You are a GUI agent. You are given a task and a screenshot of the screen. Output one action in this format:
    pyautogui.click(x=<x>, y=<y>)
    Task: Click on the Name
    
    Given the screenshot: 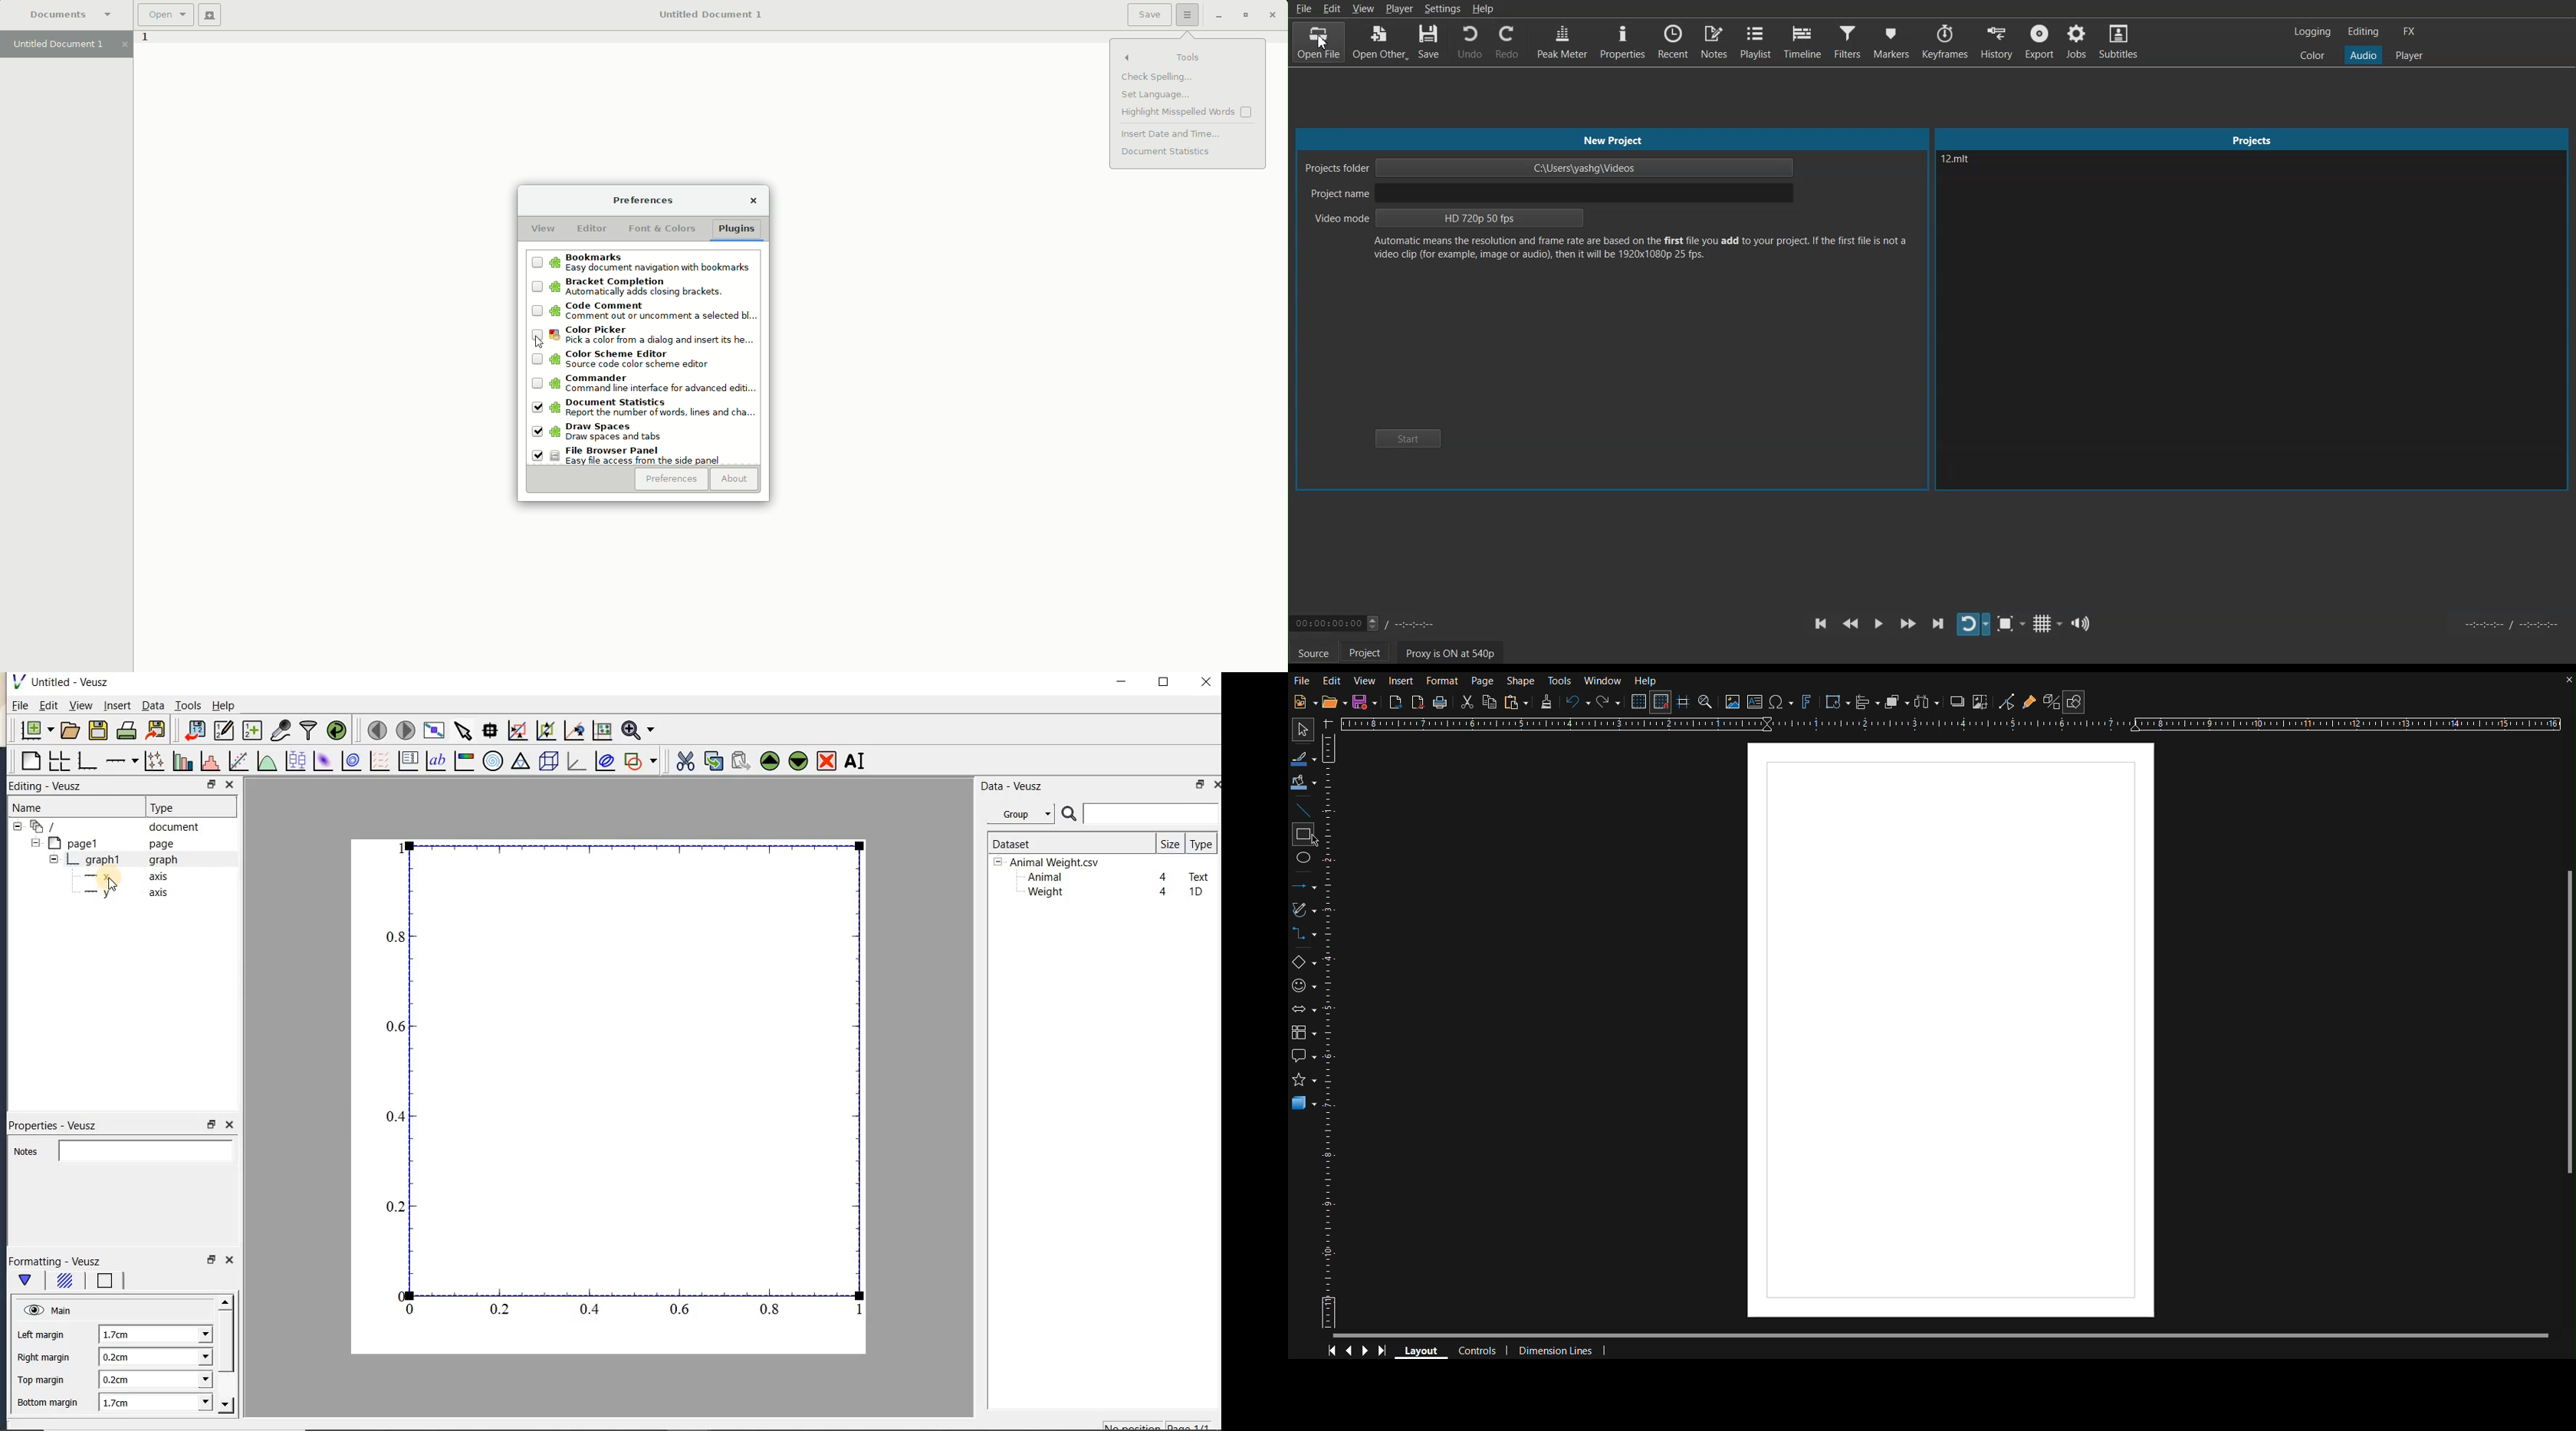 What is the action you would take?
    pyautogui.click(x=43, y=807)
    